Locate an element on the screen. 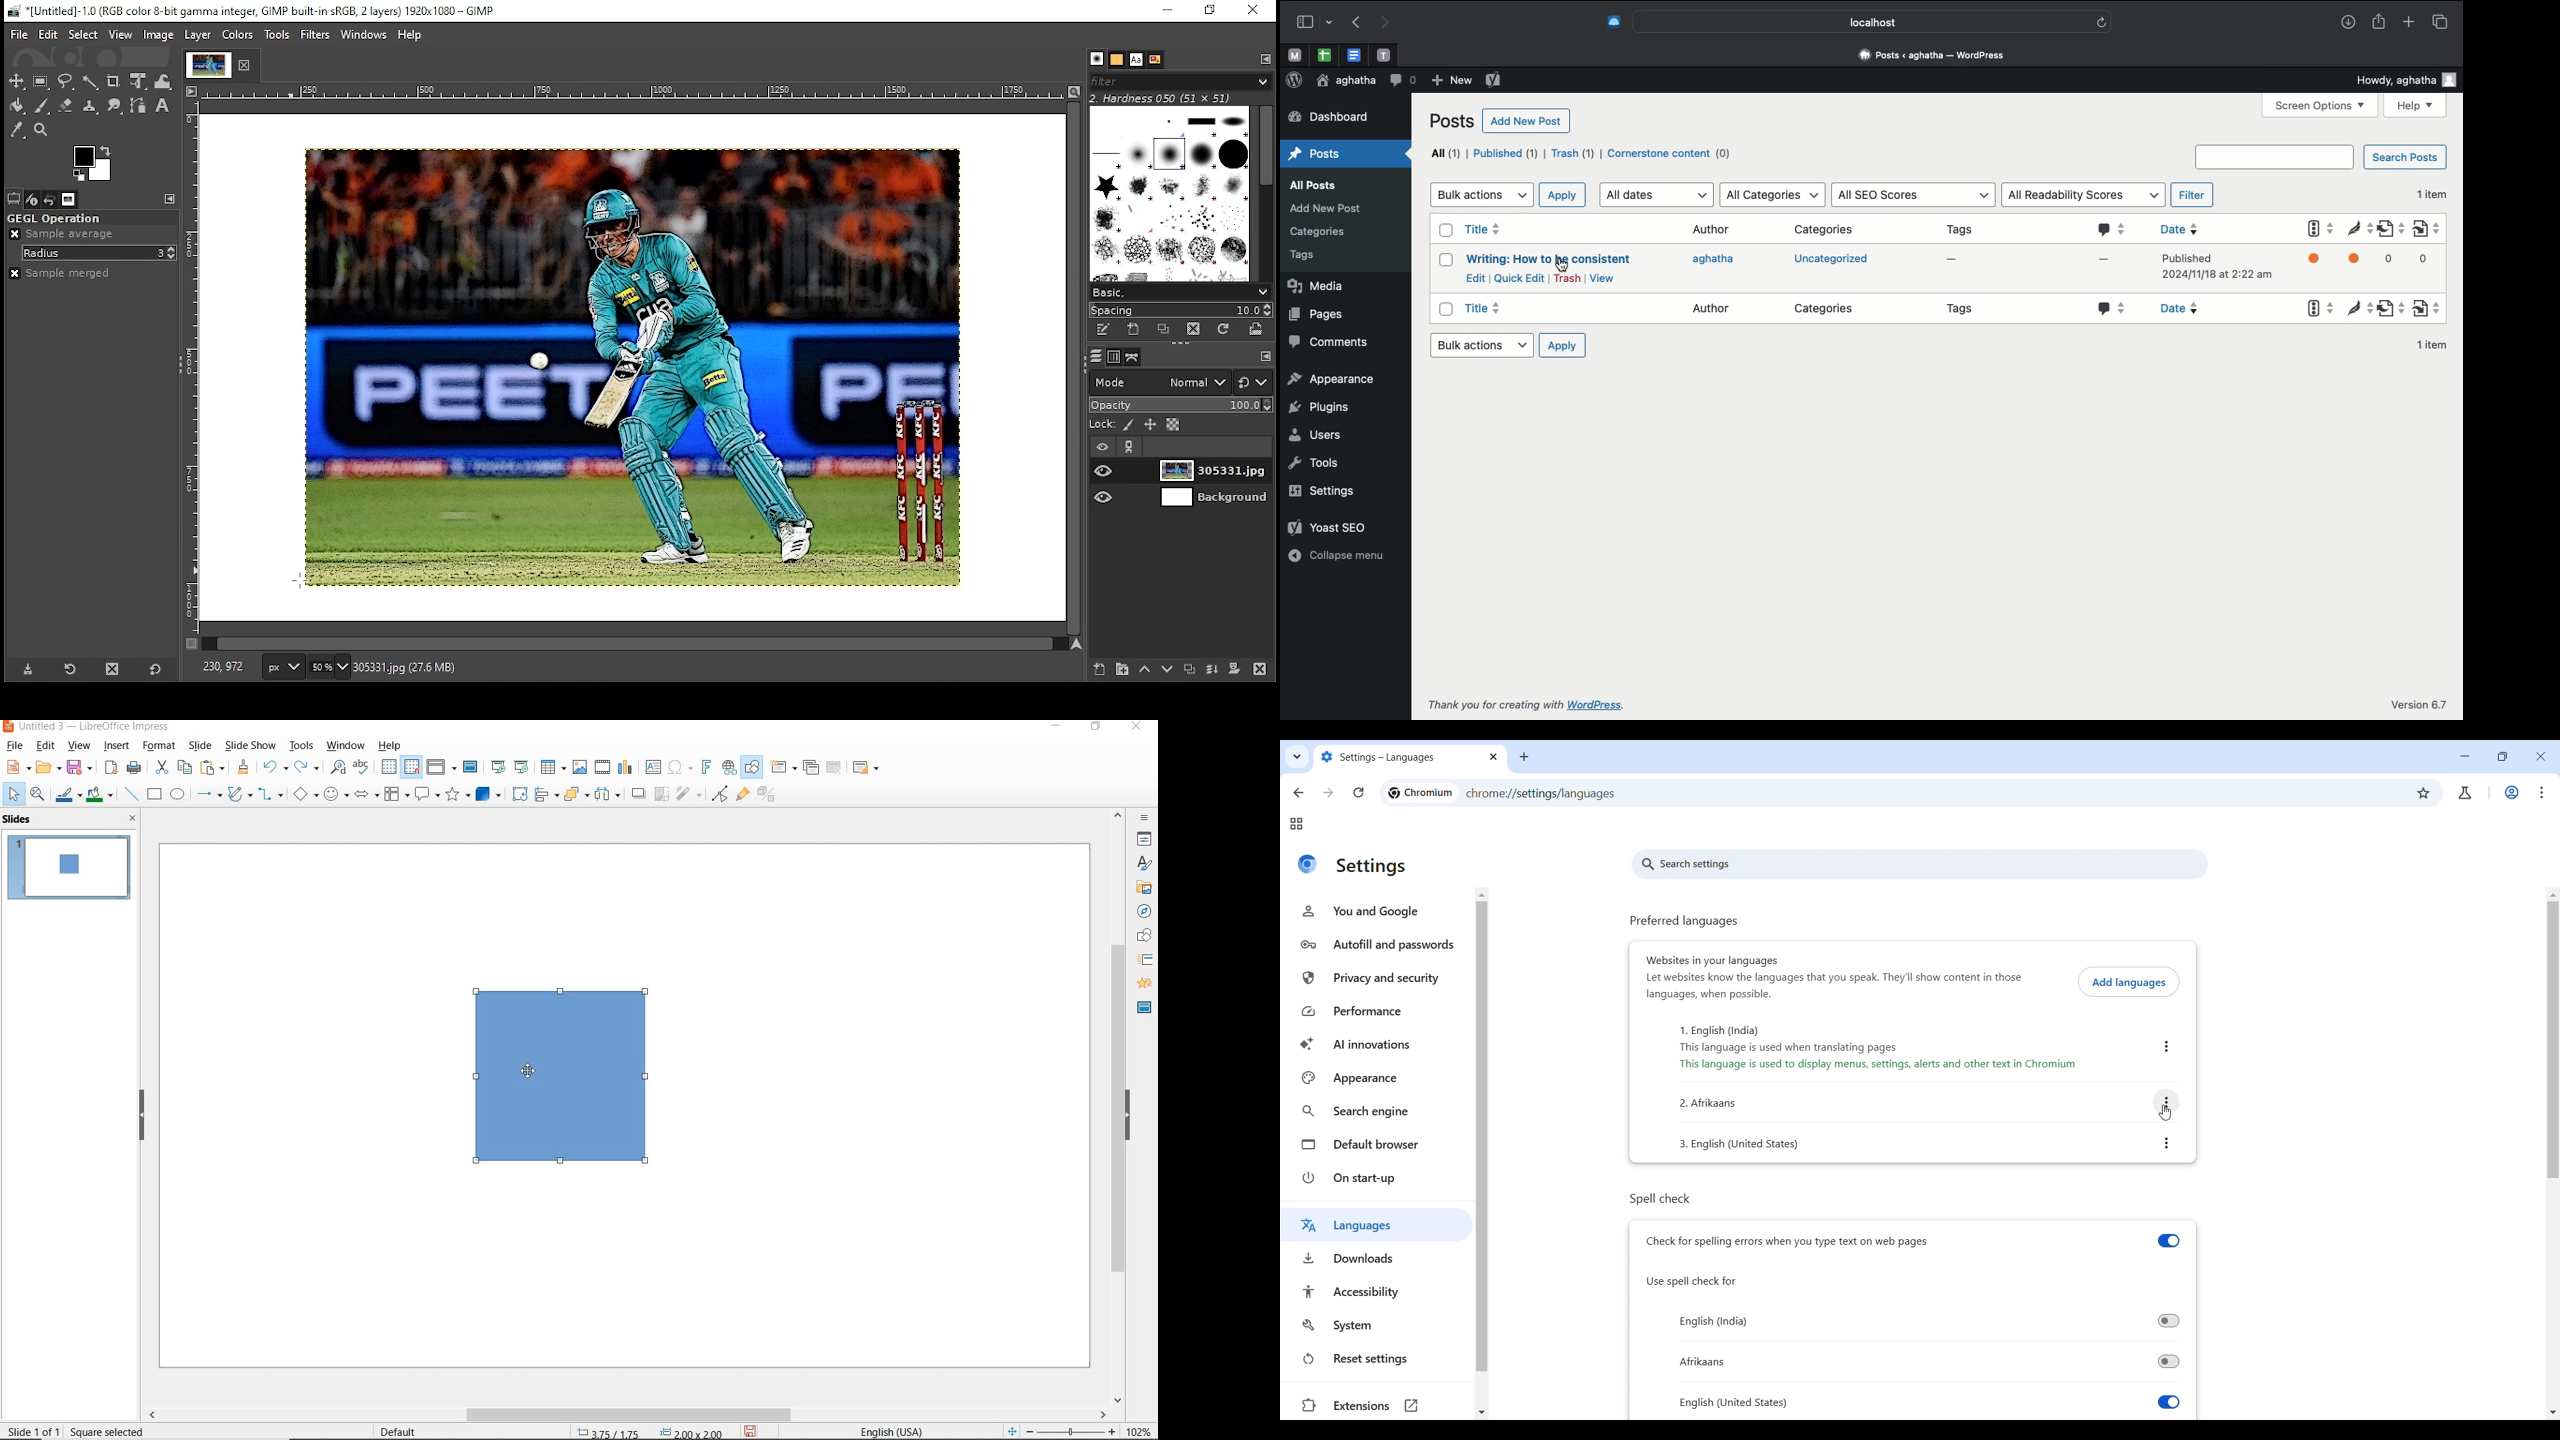 The width and height of the screenshot is (2576, 1456). save is located at coordinates (750, 1432).